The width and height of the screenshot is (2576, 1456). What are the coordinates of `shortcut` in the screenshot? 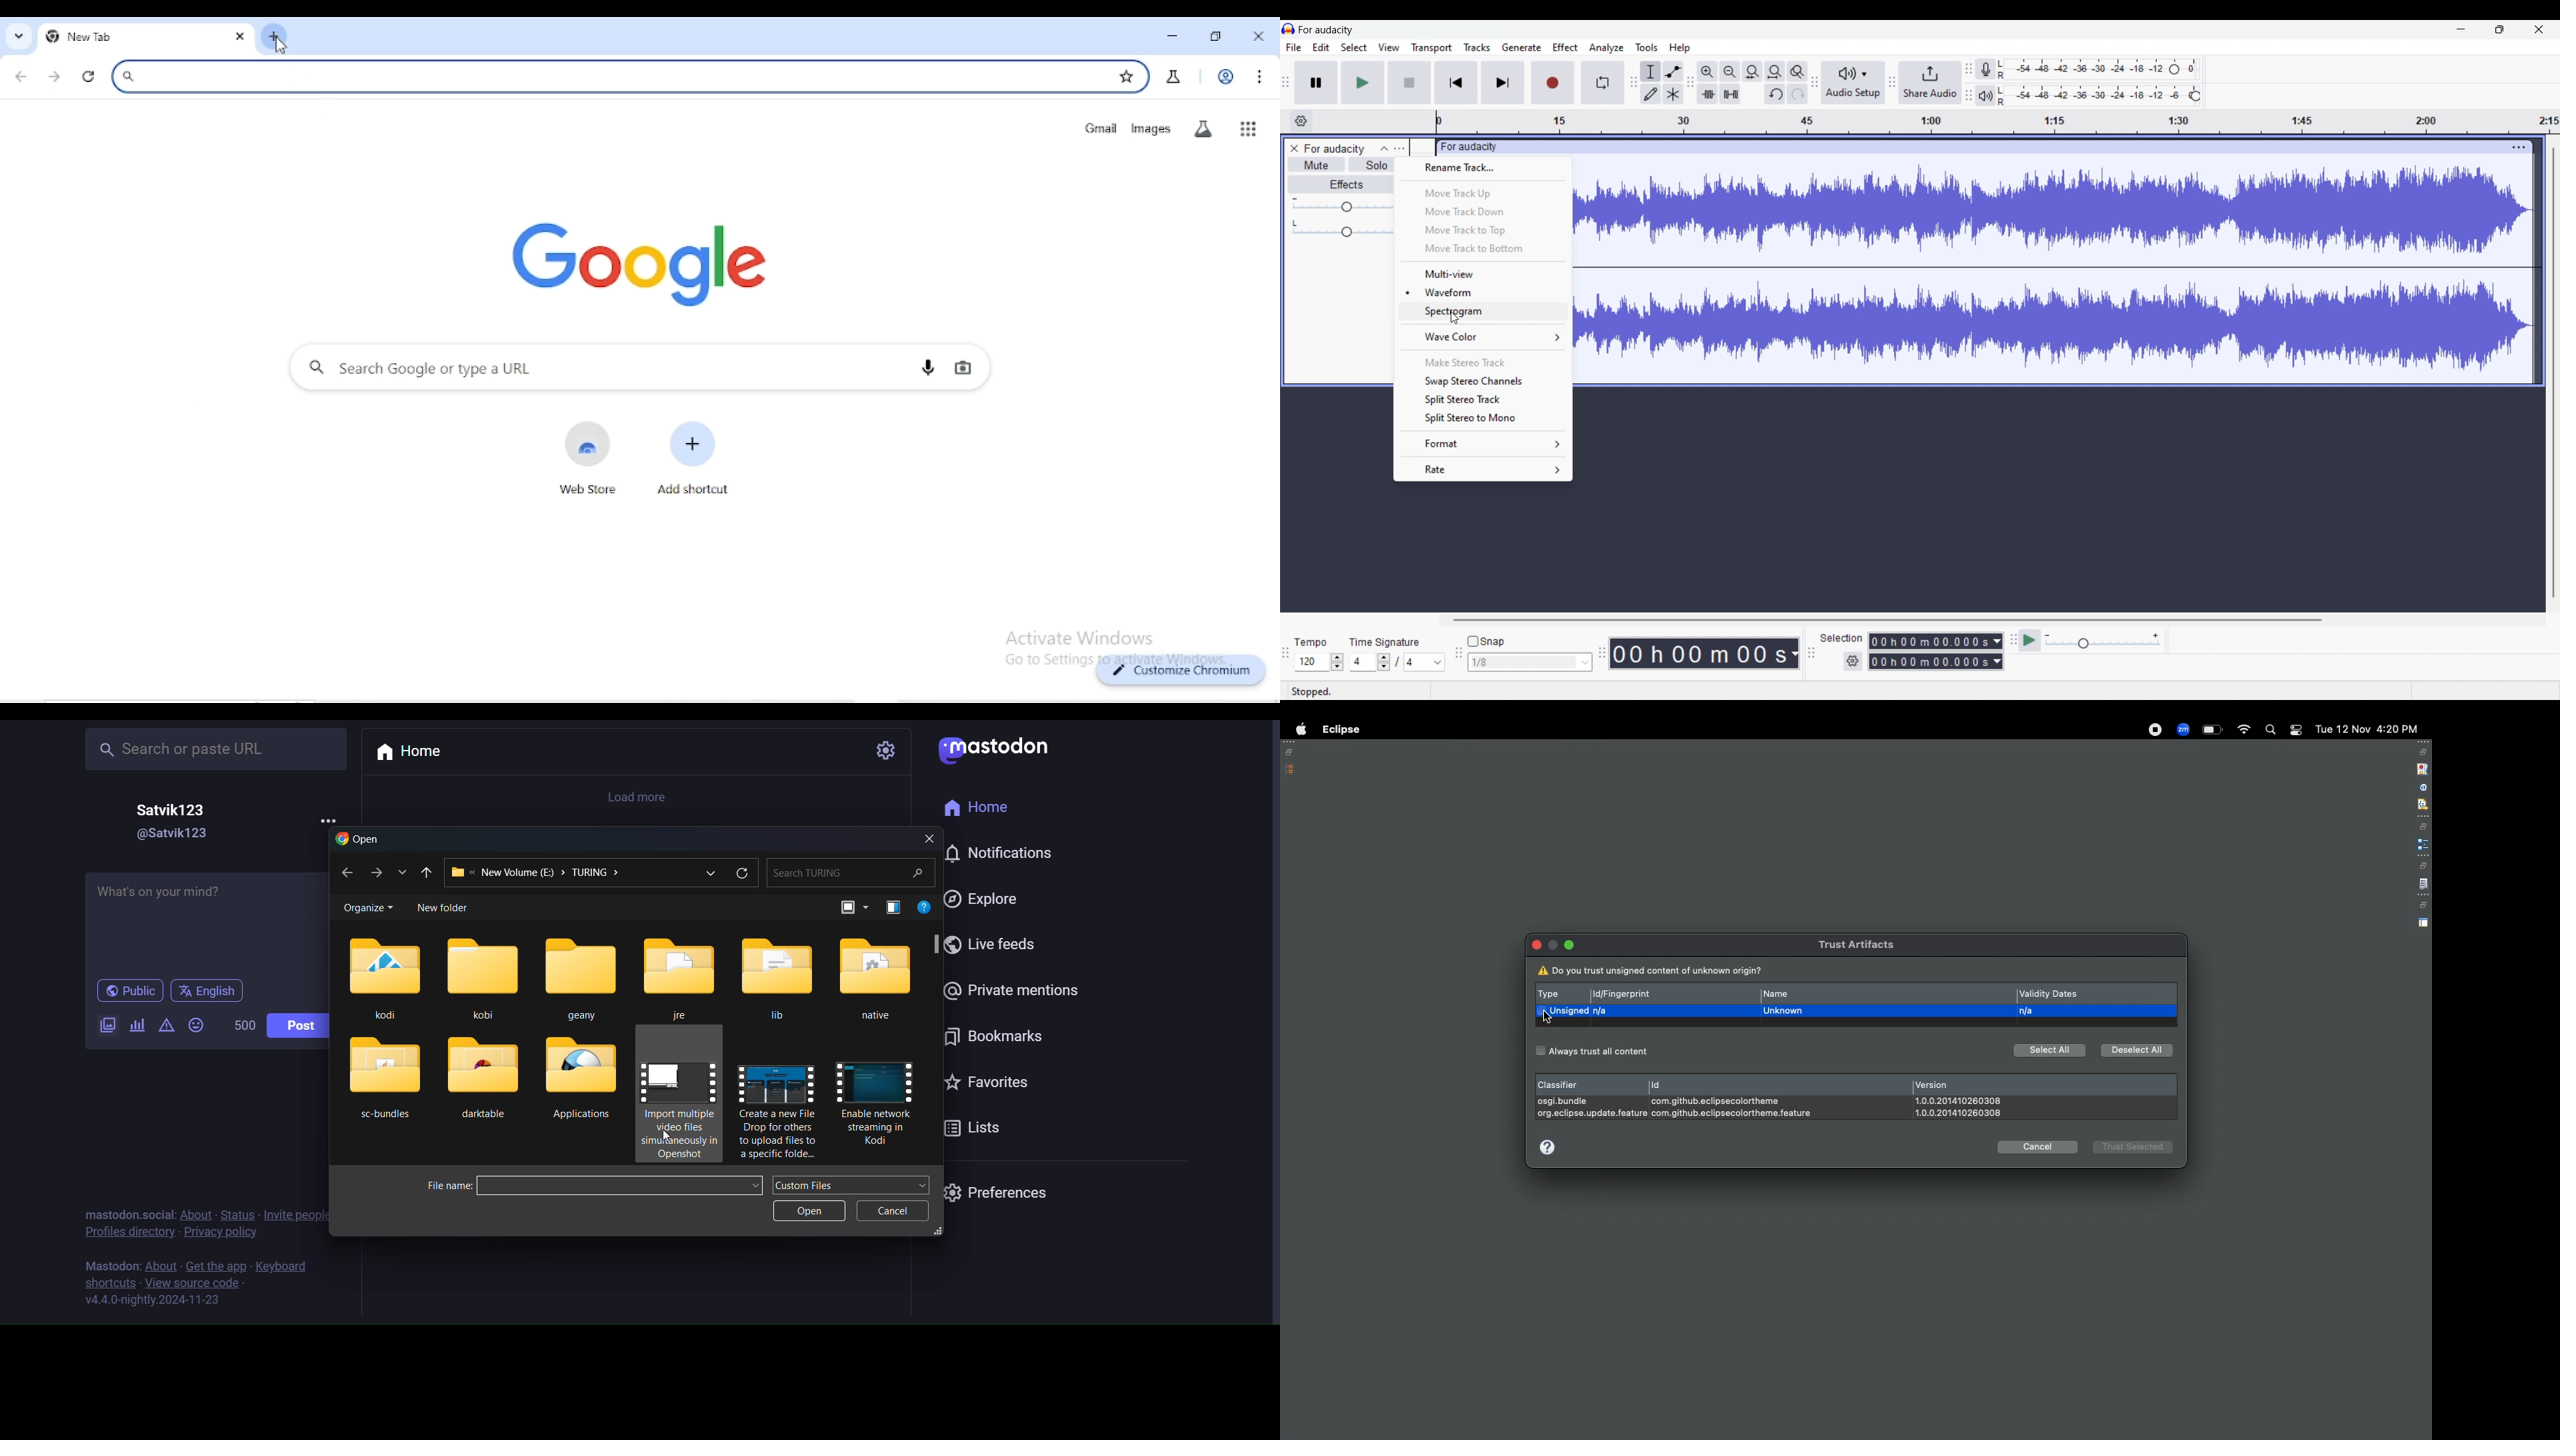 It's located at (109, 1283).